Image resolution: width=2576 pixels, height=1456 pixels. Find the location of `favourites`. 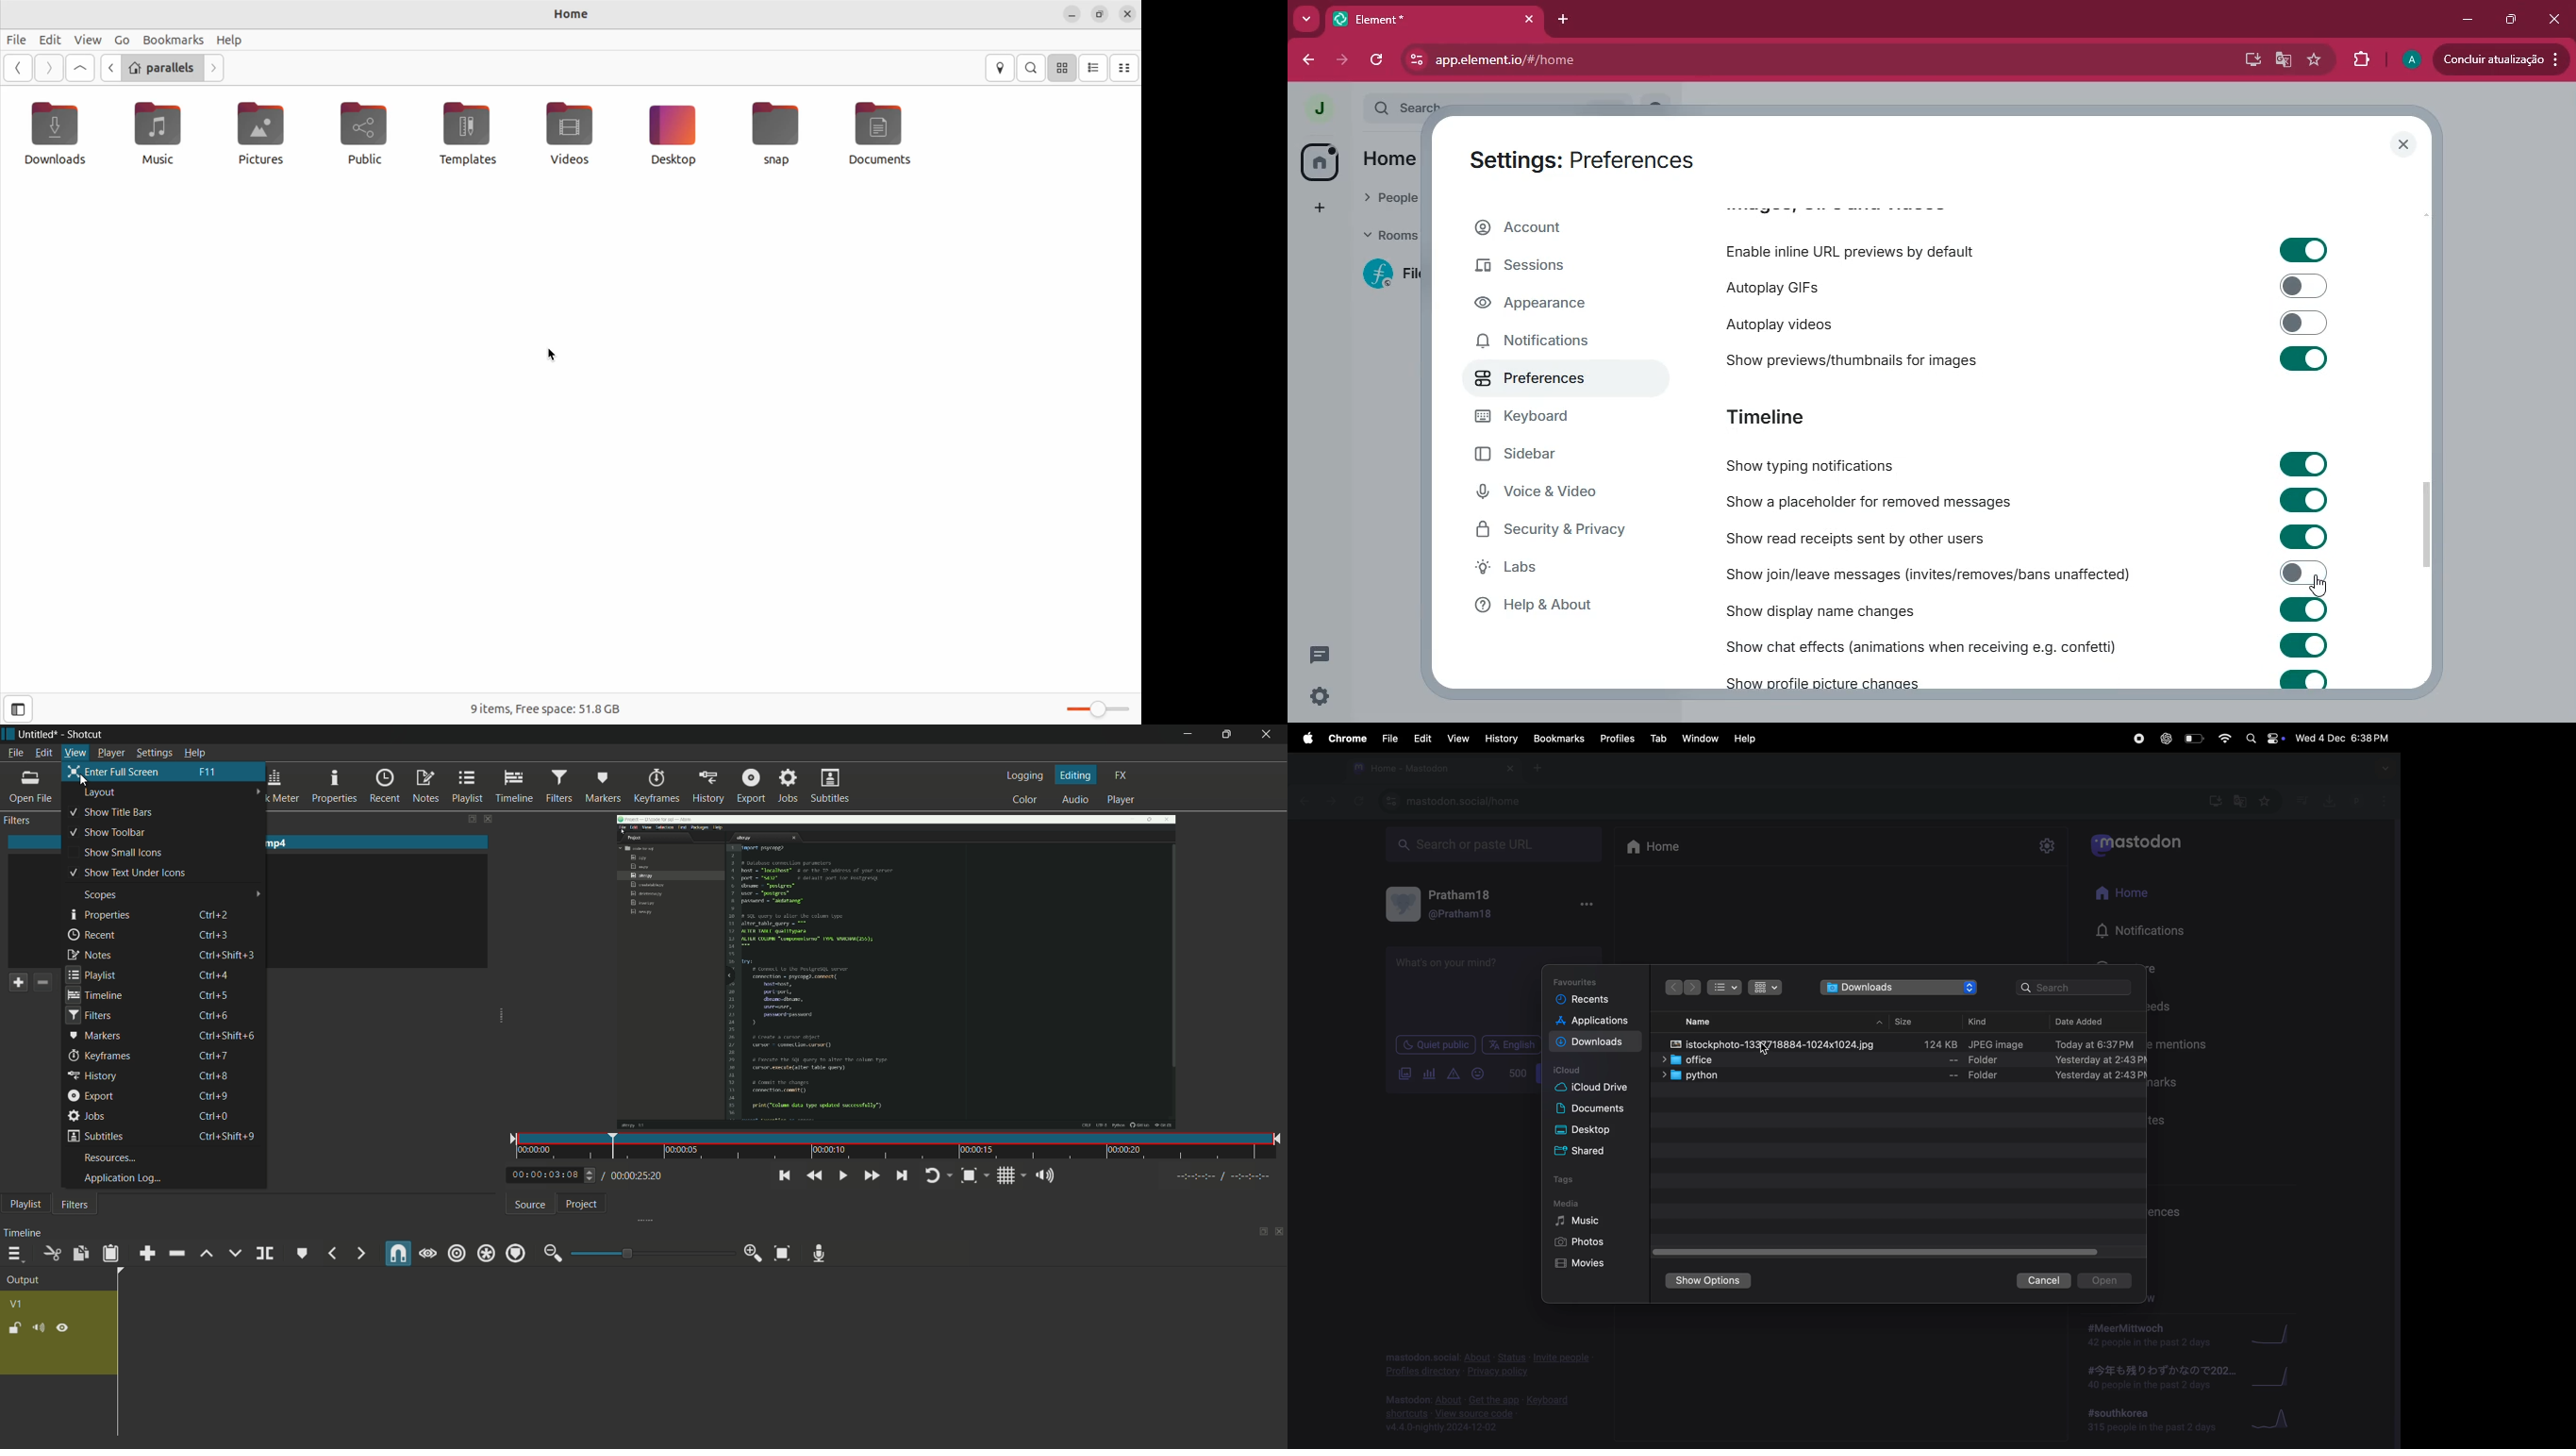

favourites is located at coordinates (2267, 801).